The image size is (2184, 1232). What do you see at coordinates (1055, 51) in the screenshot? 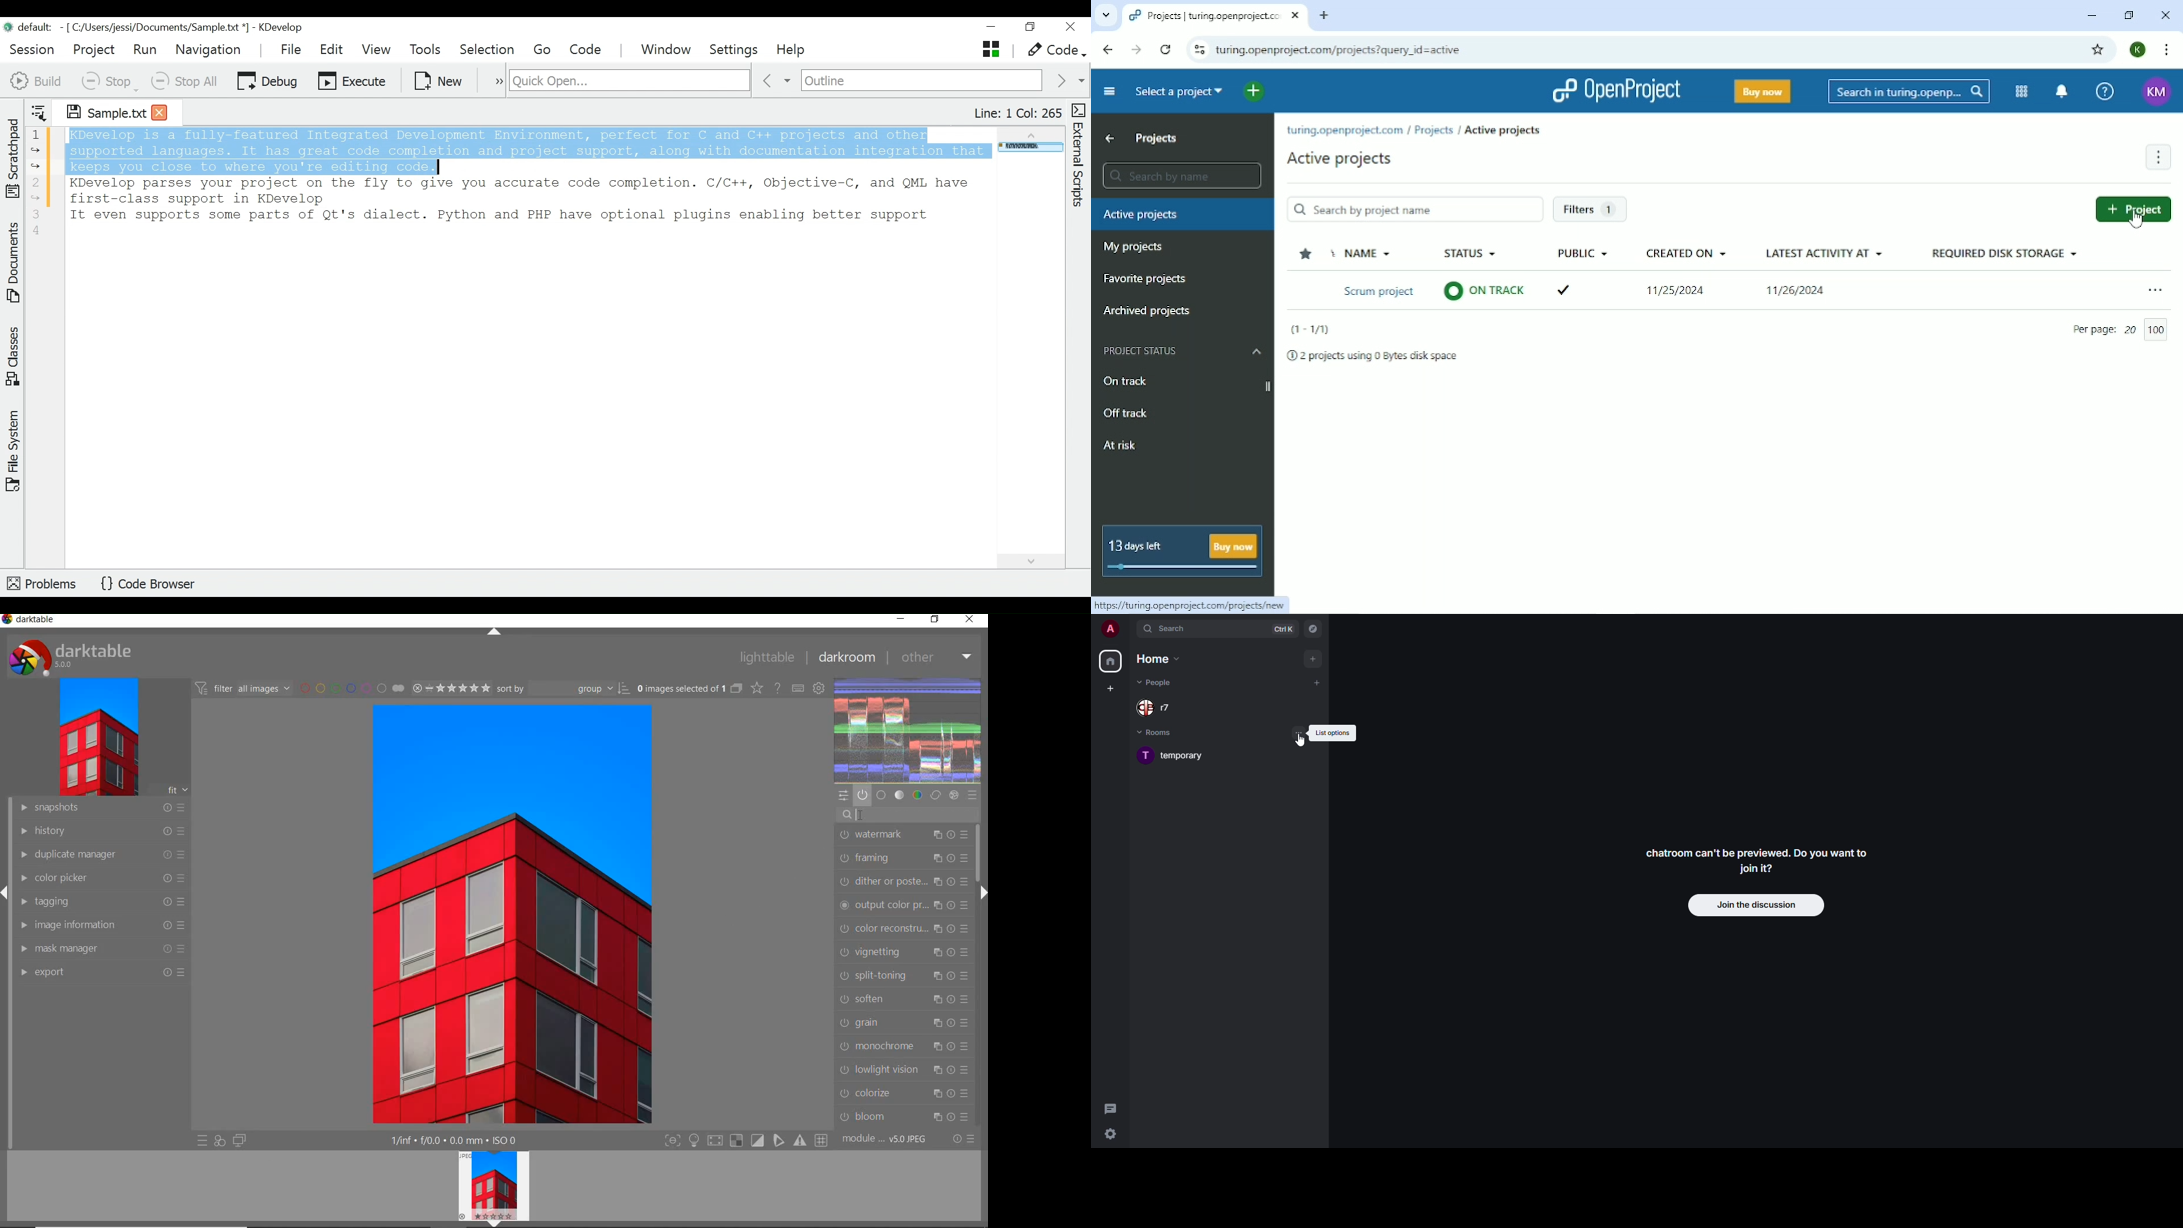
I see `Code` at bounding box center [1055, 51].